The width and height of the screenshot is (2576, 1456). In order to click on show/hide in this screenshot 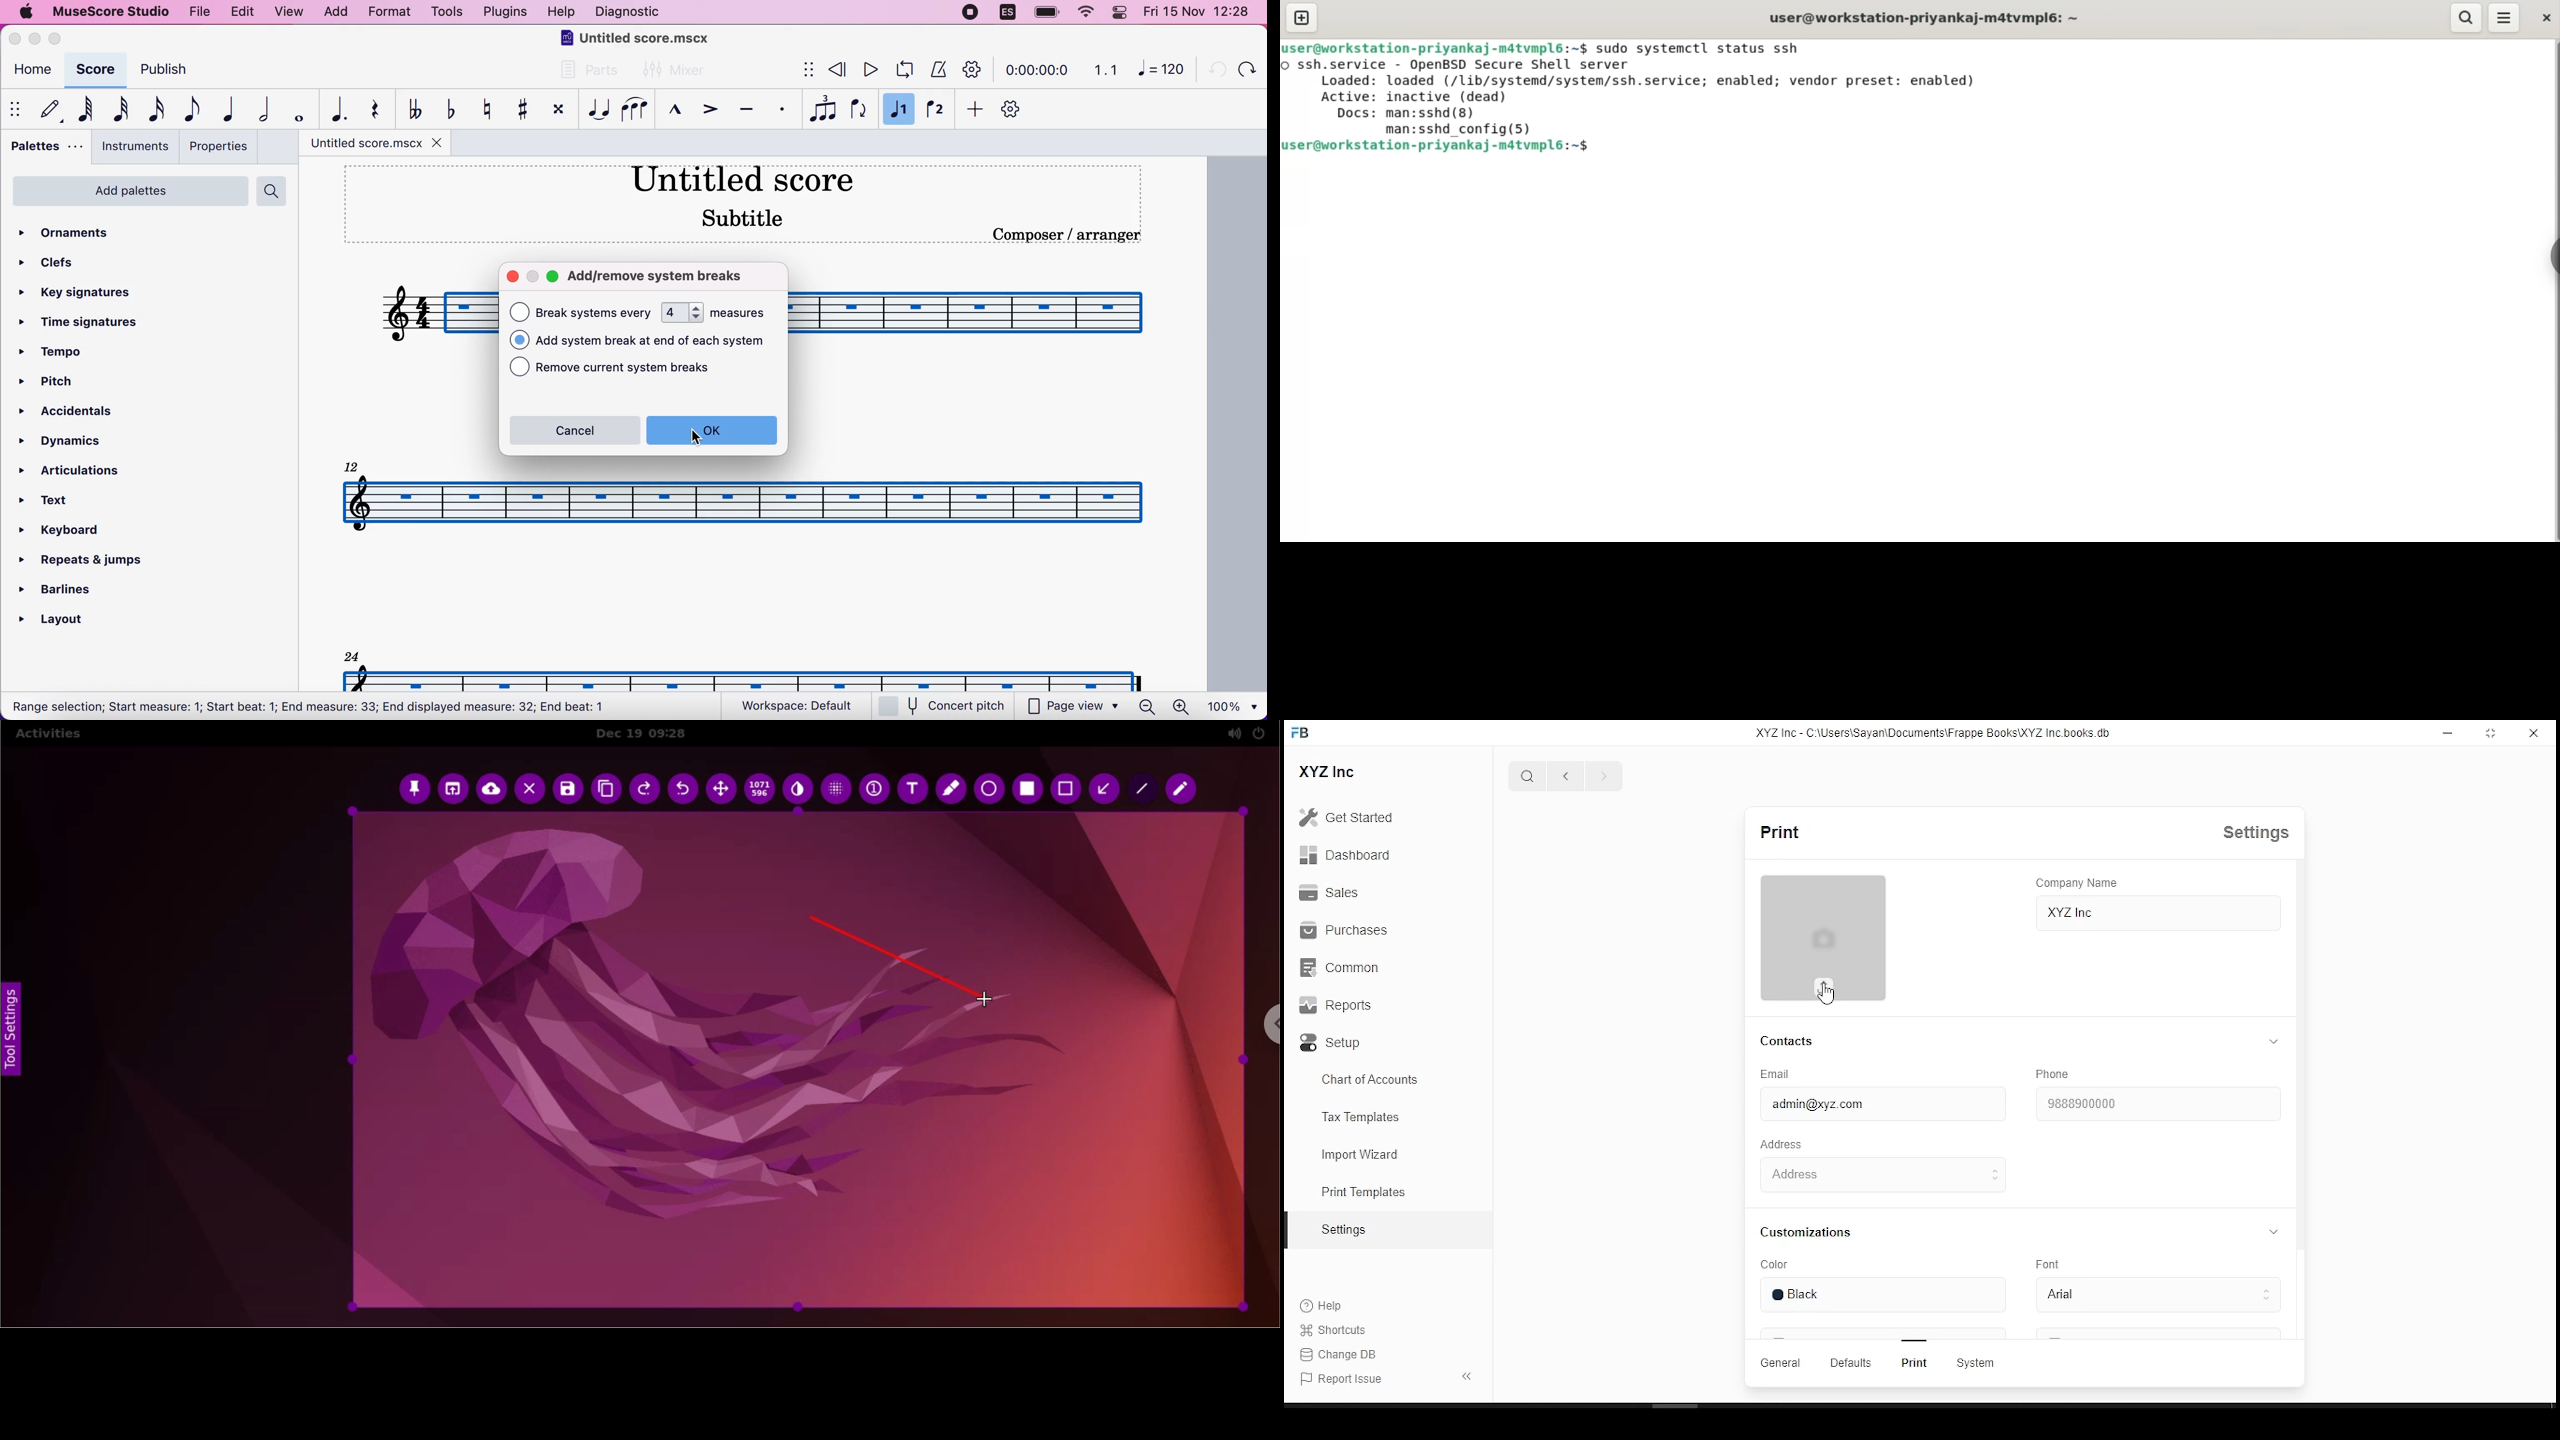, I will do `click(807, 70)`.